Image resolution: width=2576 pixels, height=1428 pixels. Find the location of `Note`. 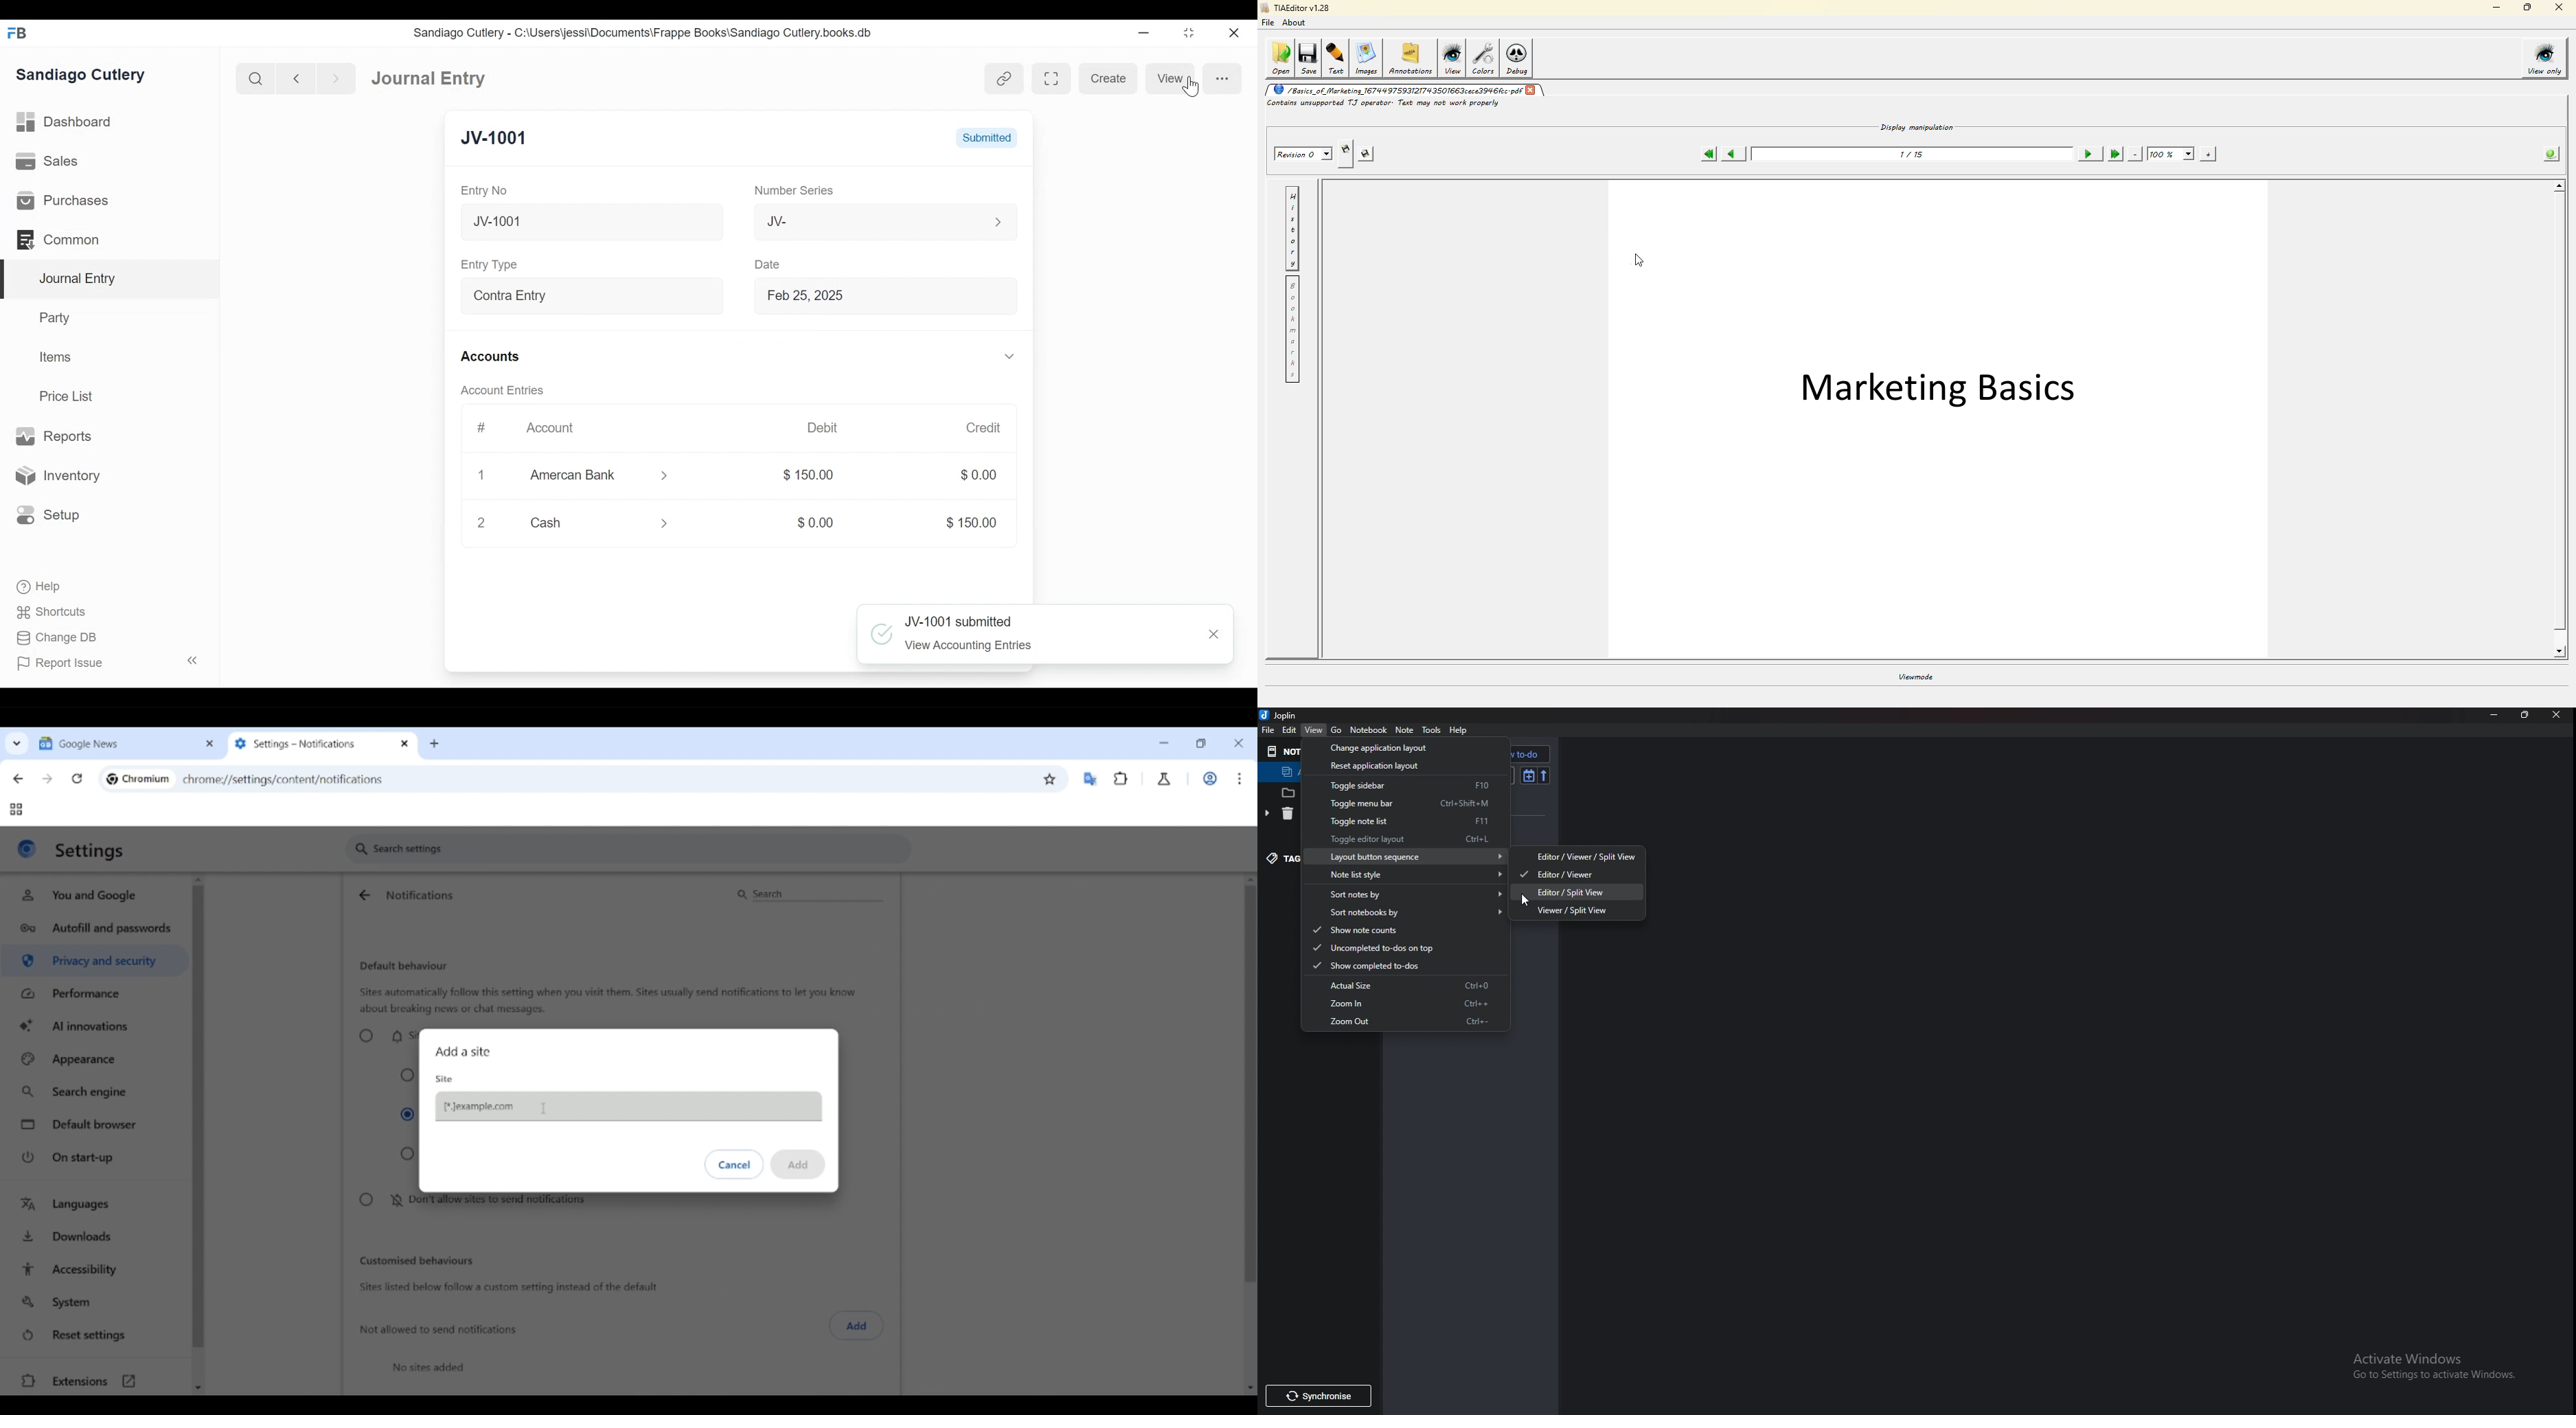

Note is located at coordinates (1405, 730).